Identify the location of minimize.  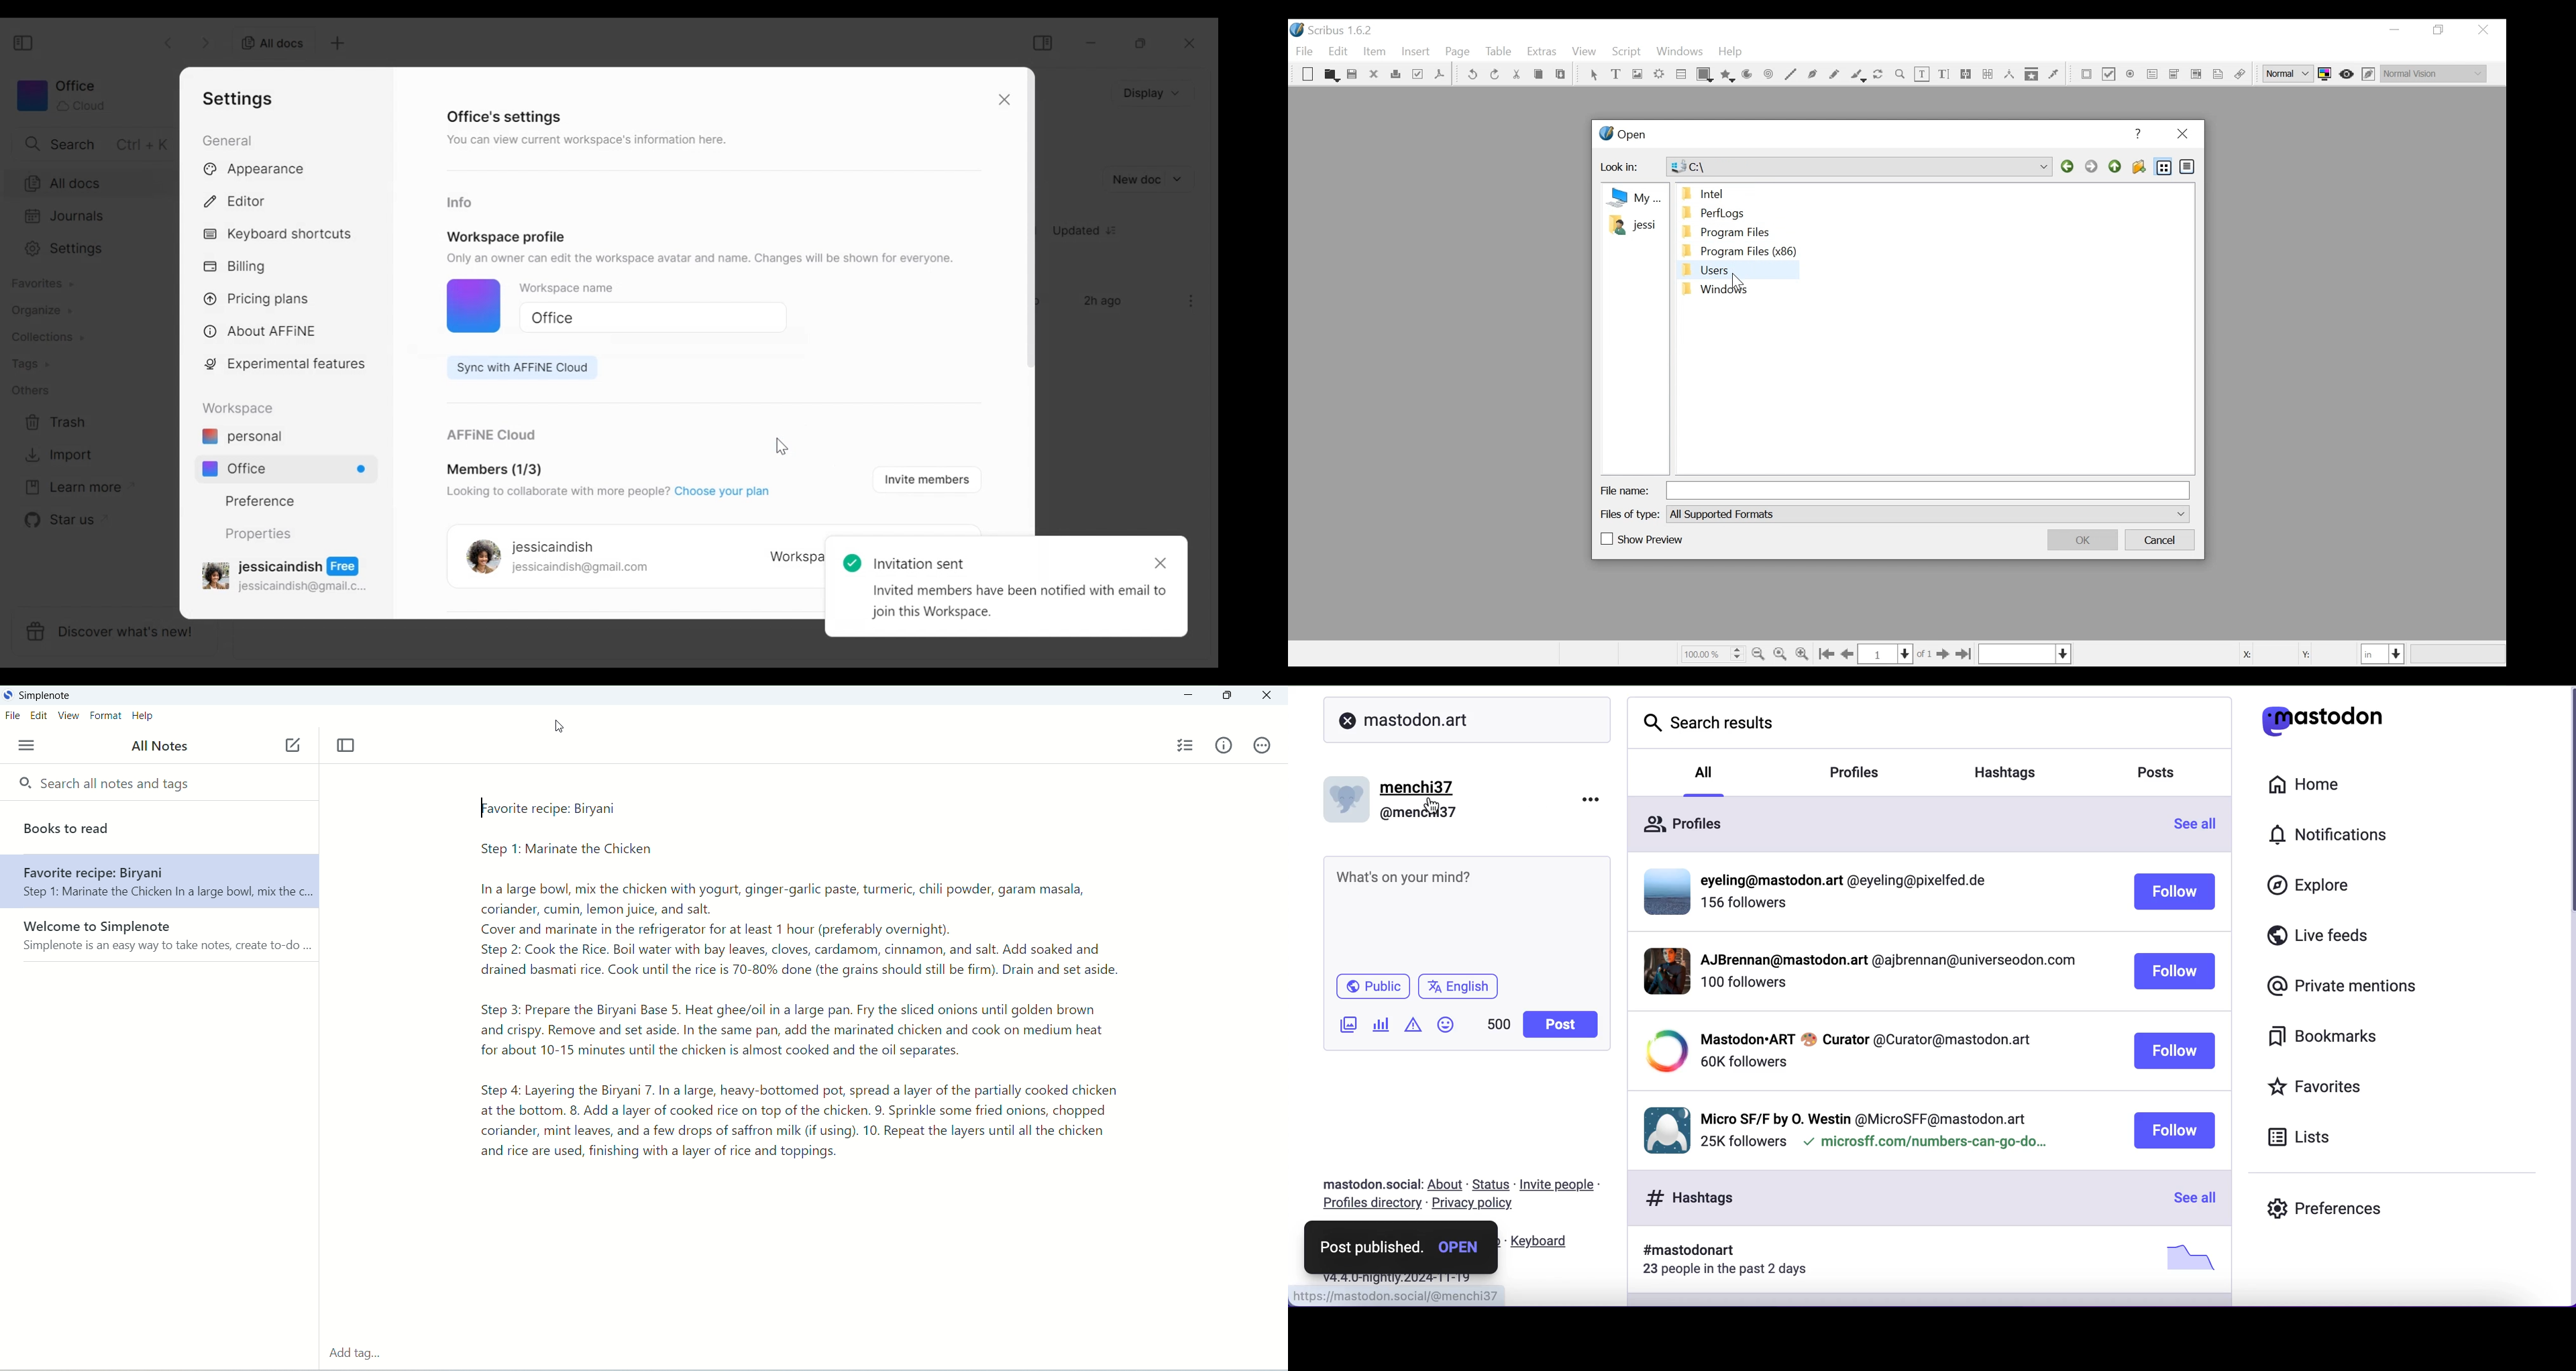
(1186, 696).